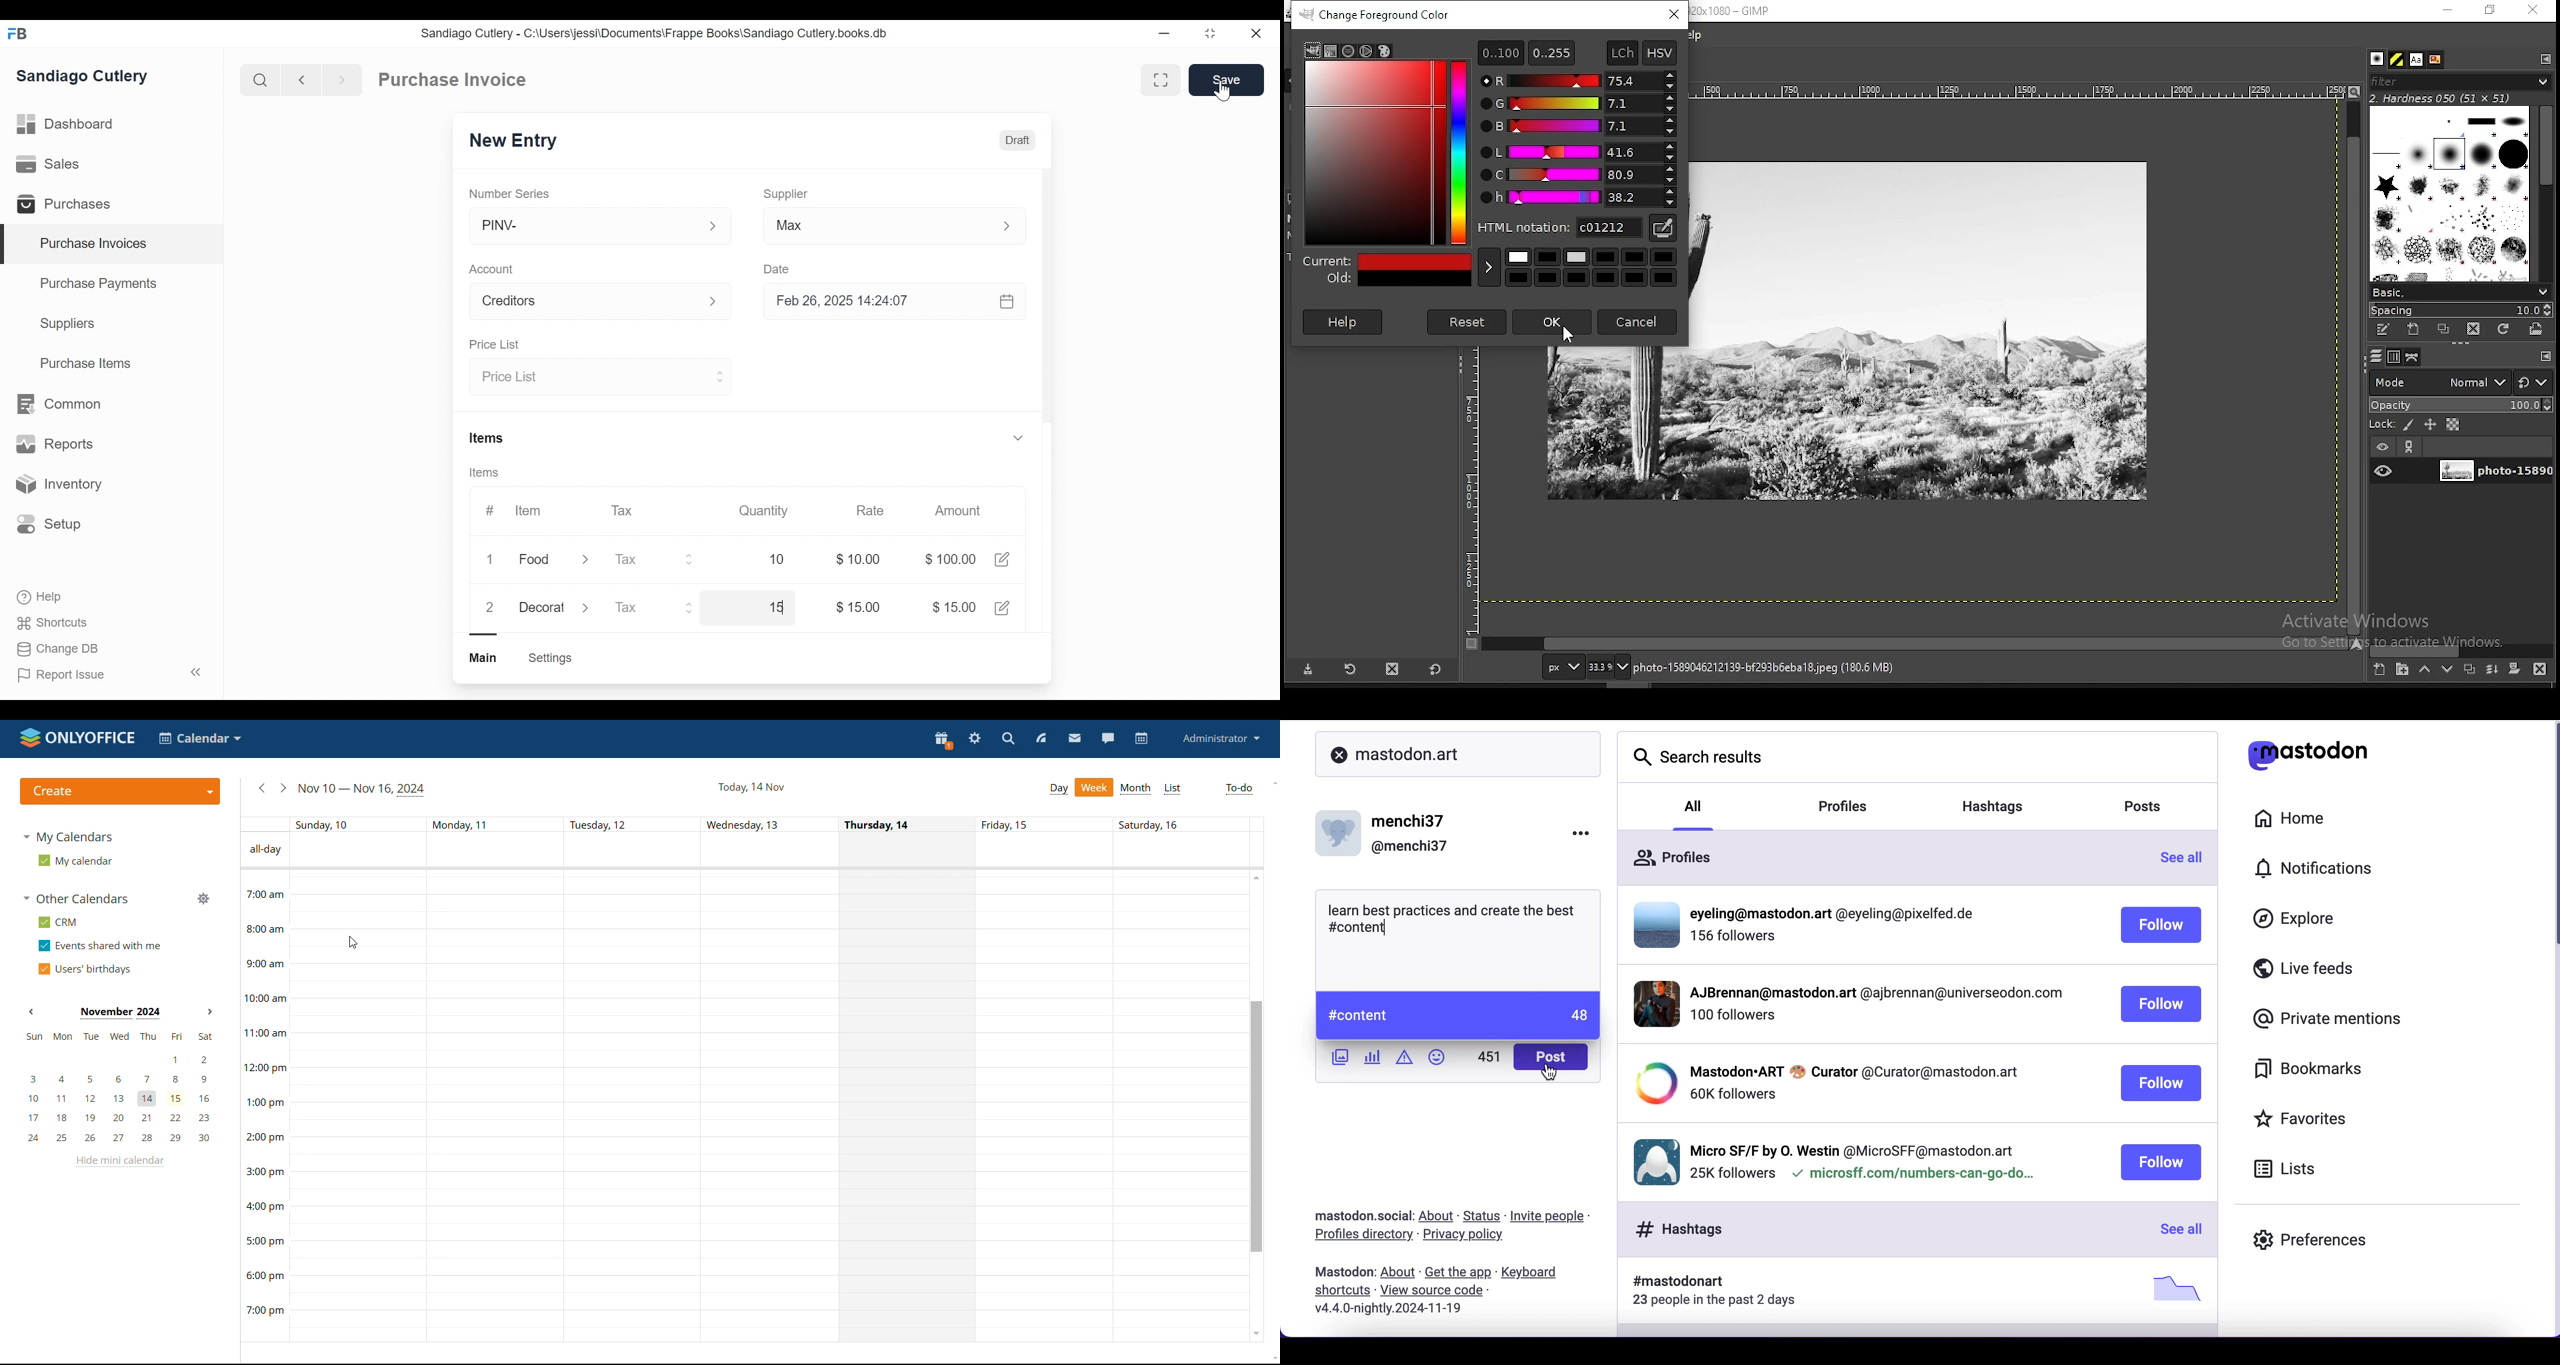 The width and height of the screenshot is (2576, 1372). I want to click on Food, so click(537, 561).